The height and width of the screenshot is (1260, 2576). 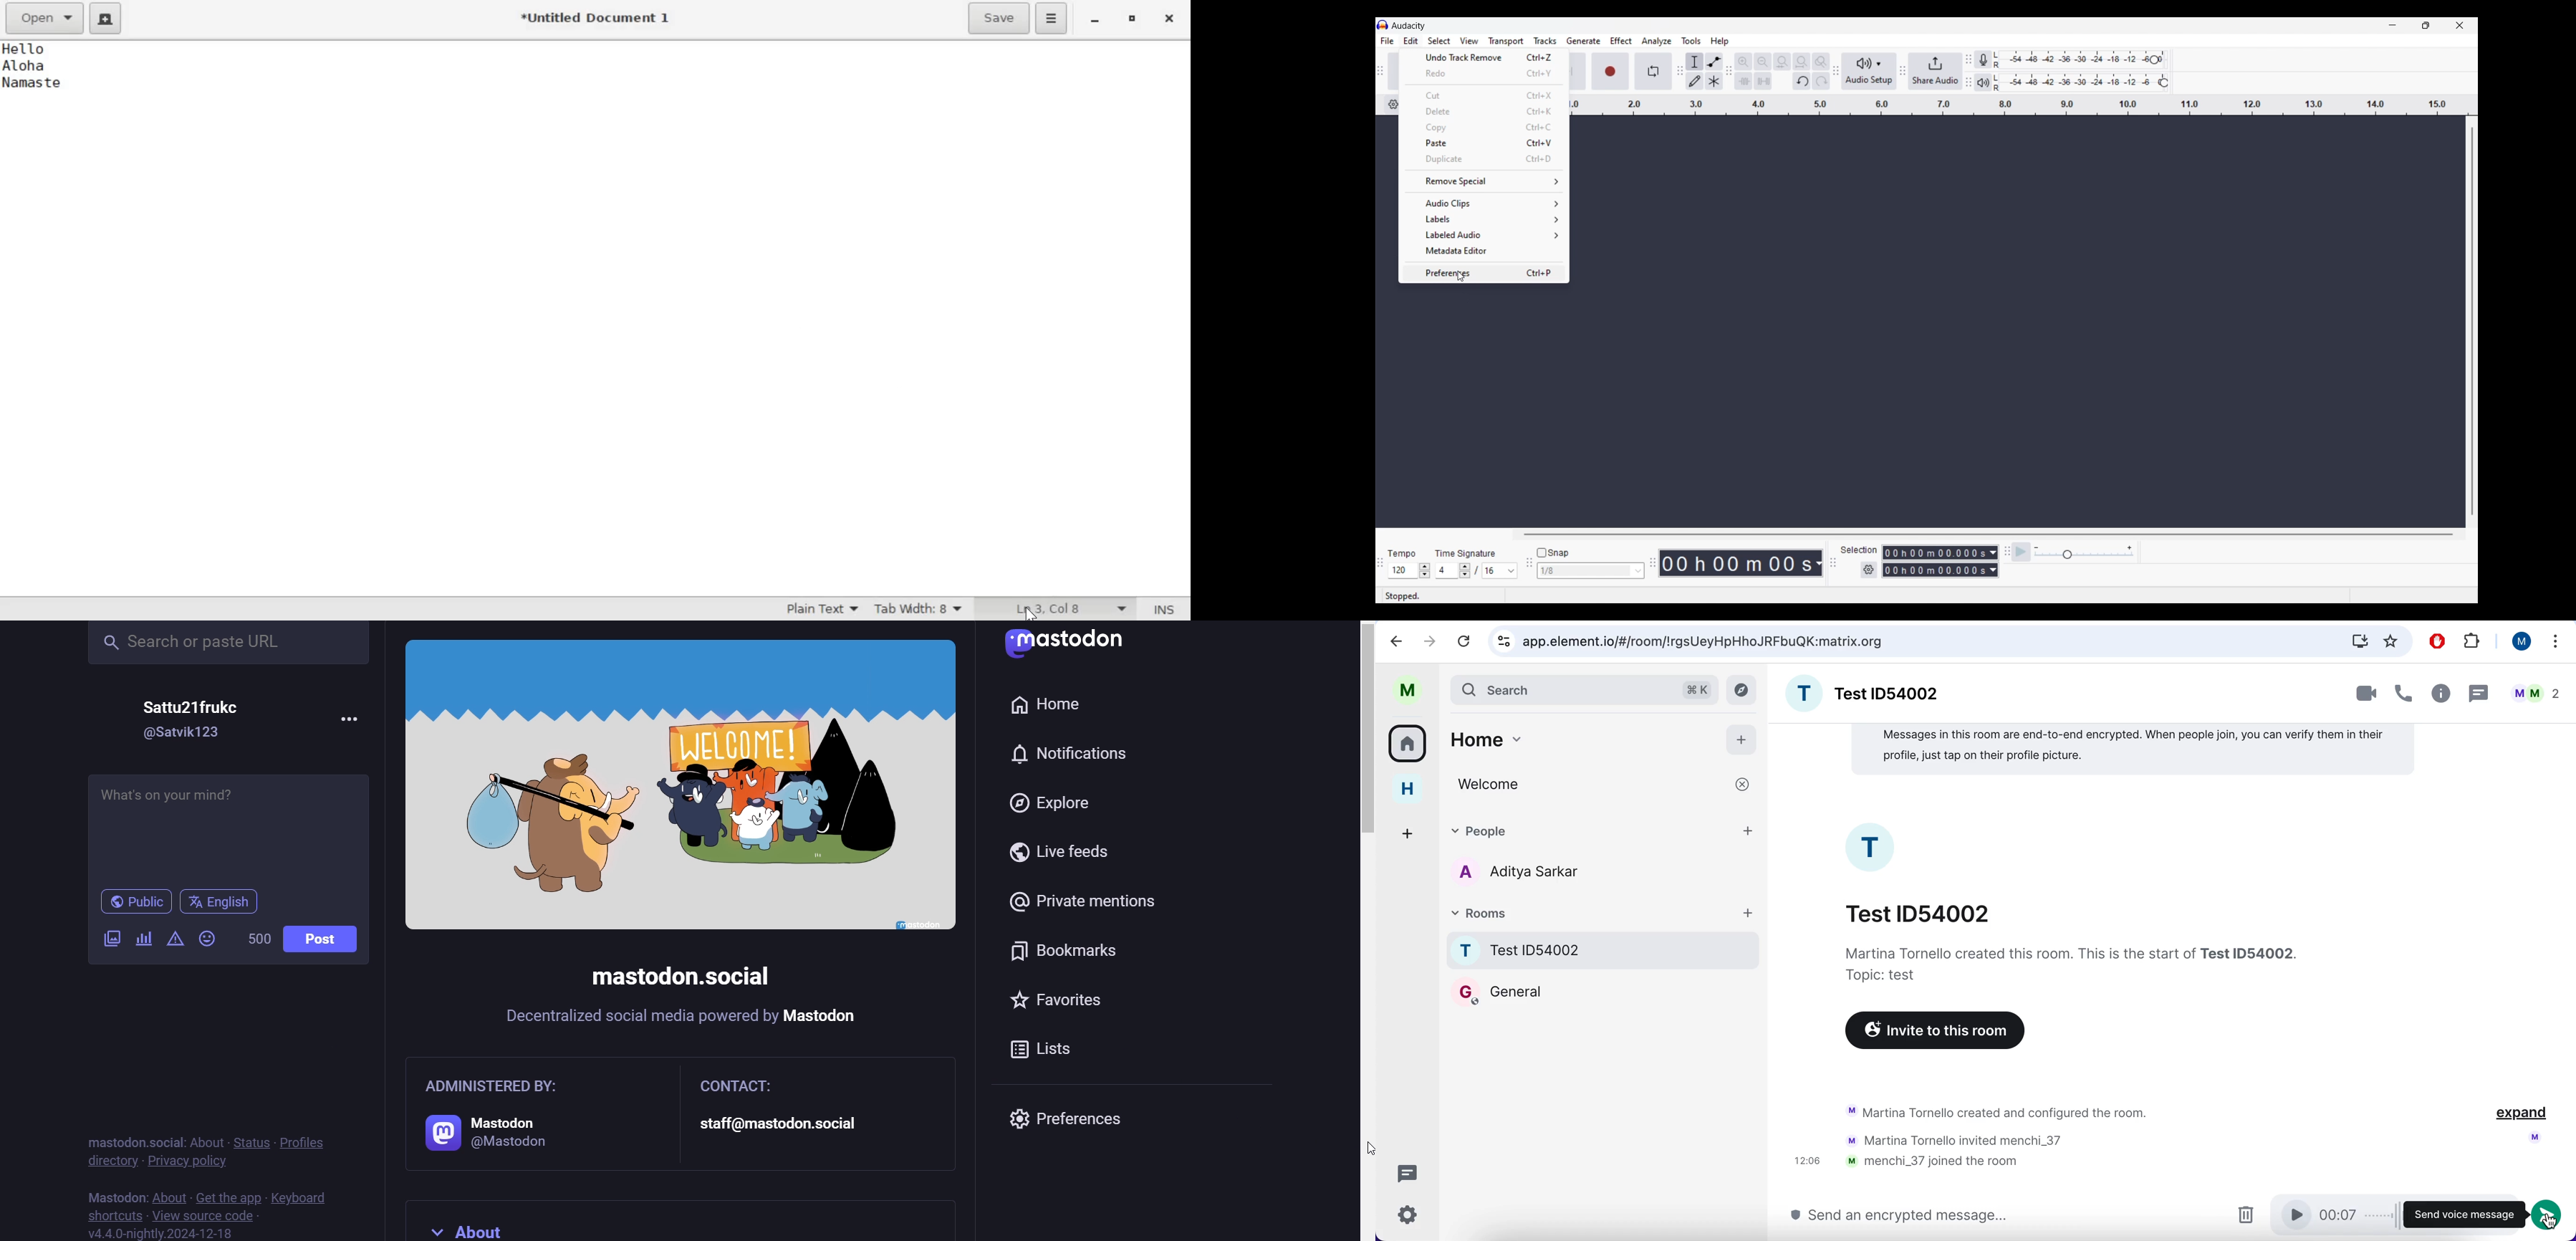 I want to click on Cursor, so click(x=1461, y=276).